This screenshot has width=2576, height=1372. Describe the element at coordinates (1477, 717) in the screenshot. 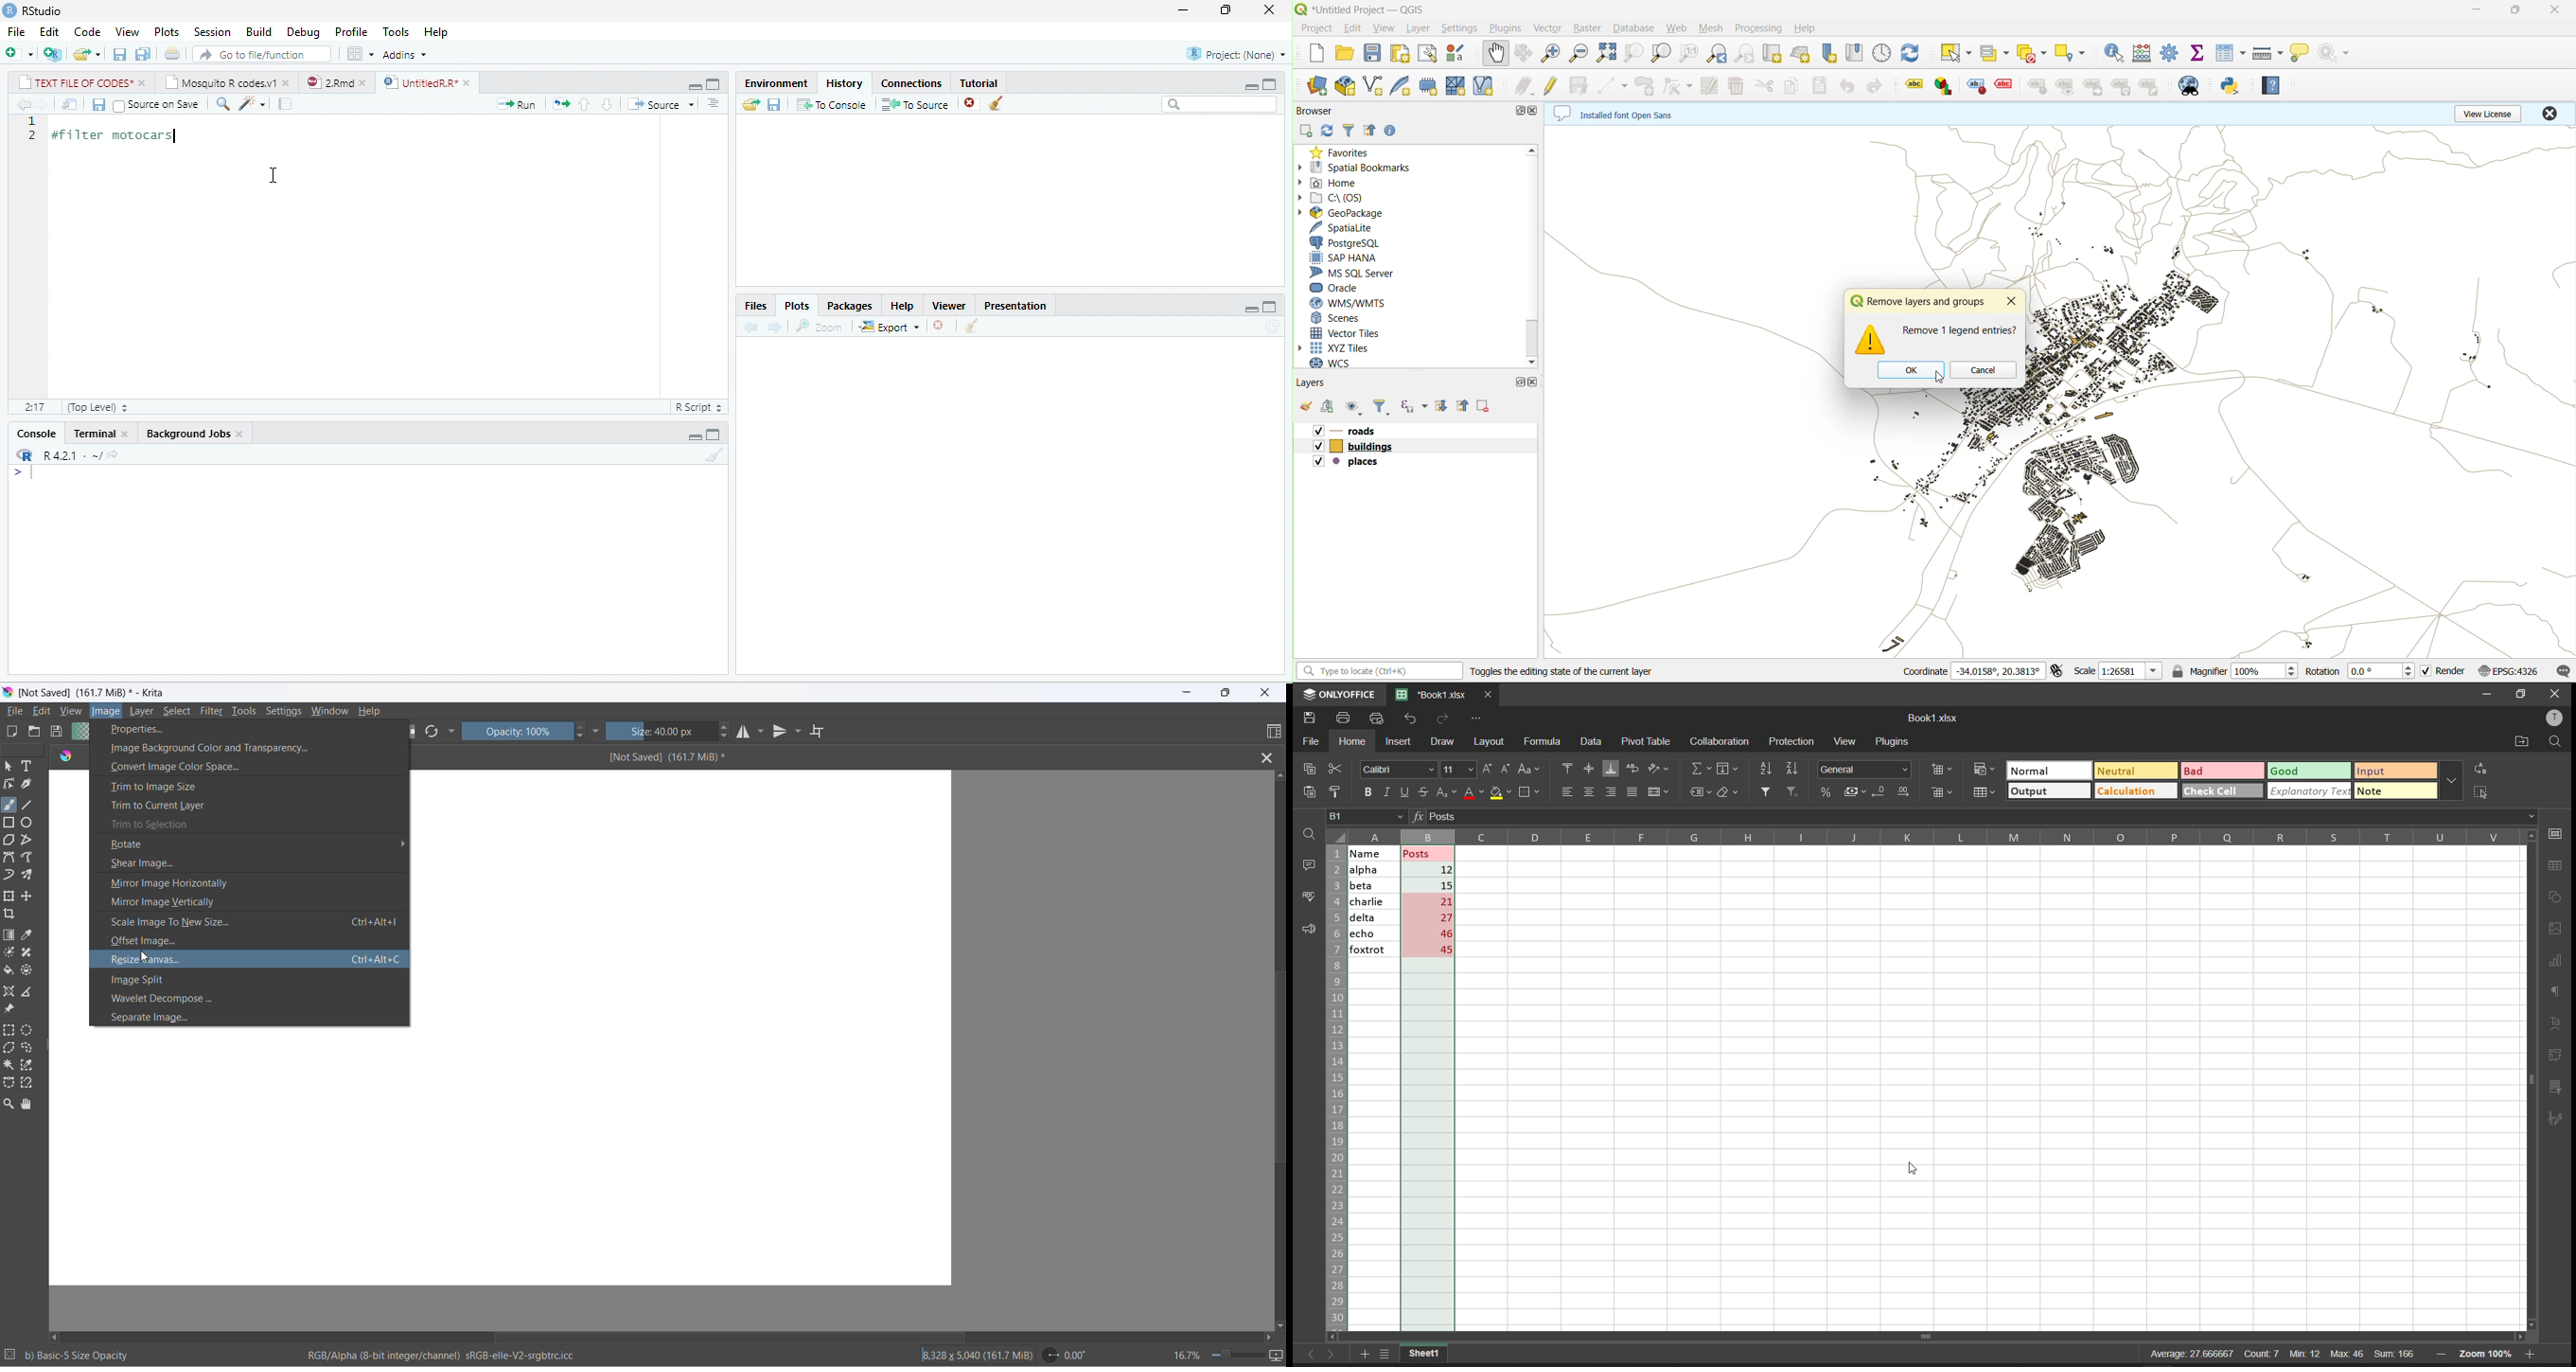

I see `customize quick access toolbar` at that location.